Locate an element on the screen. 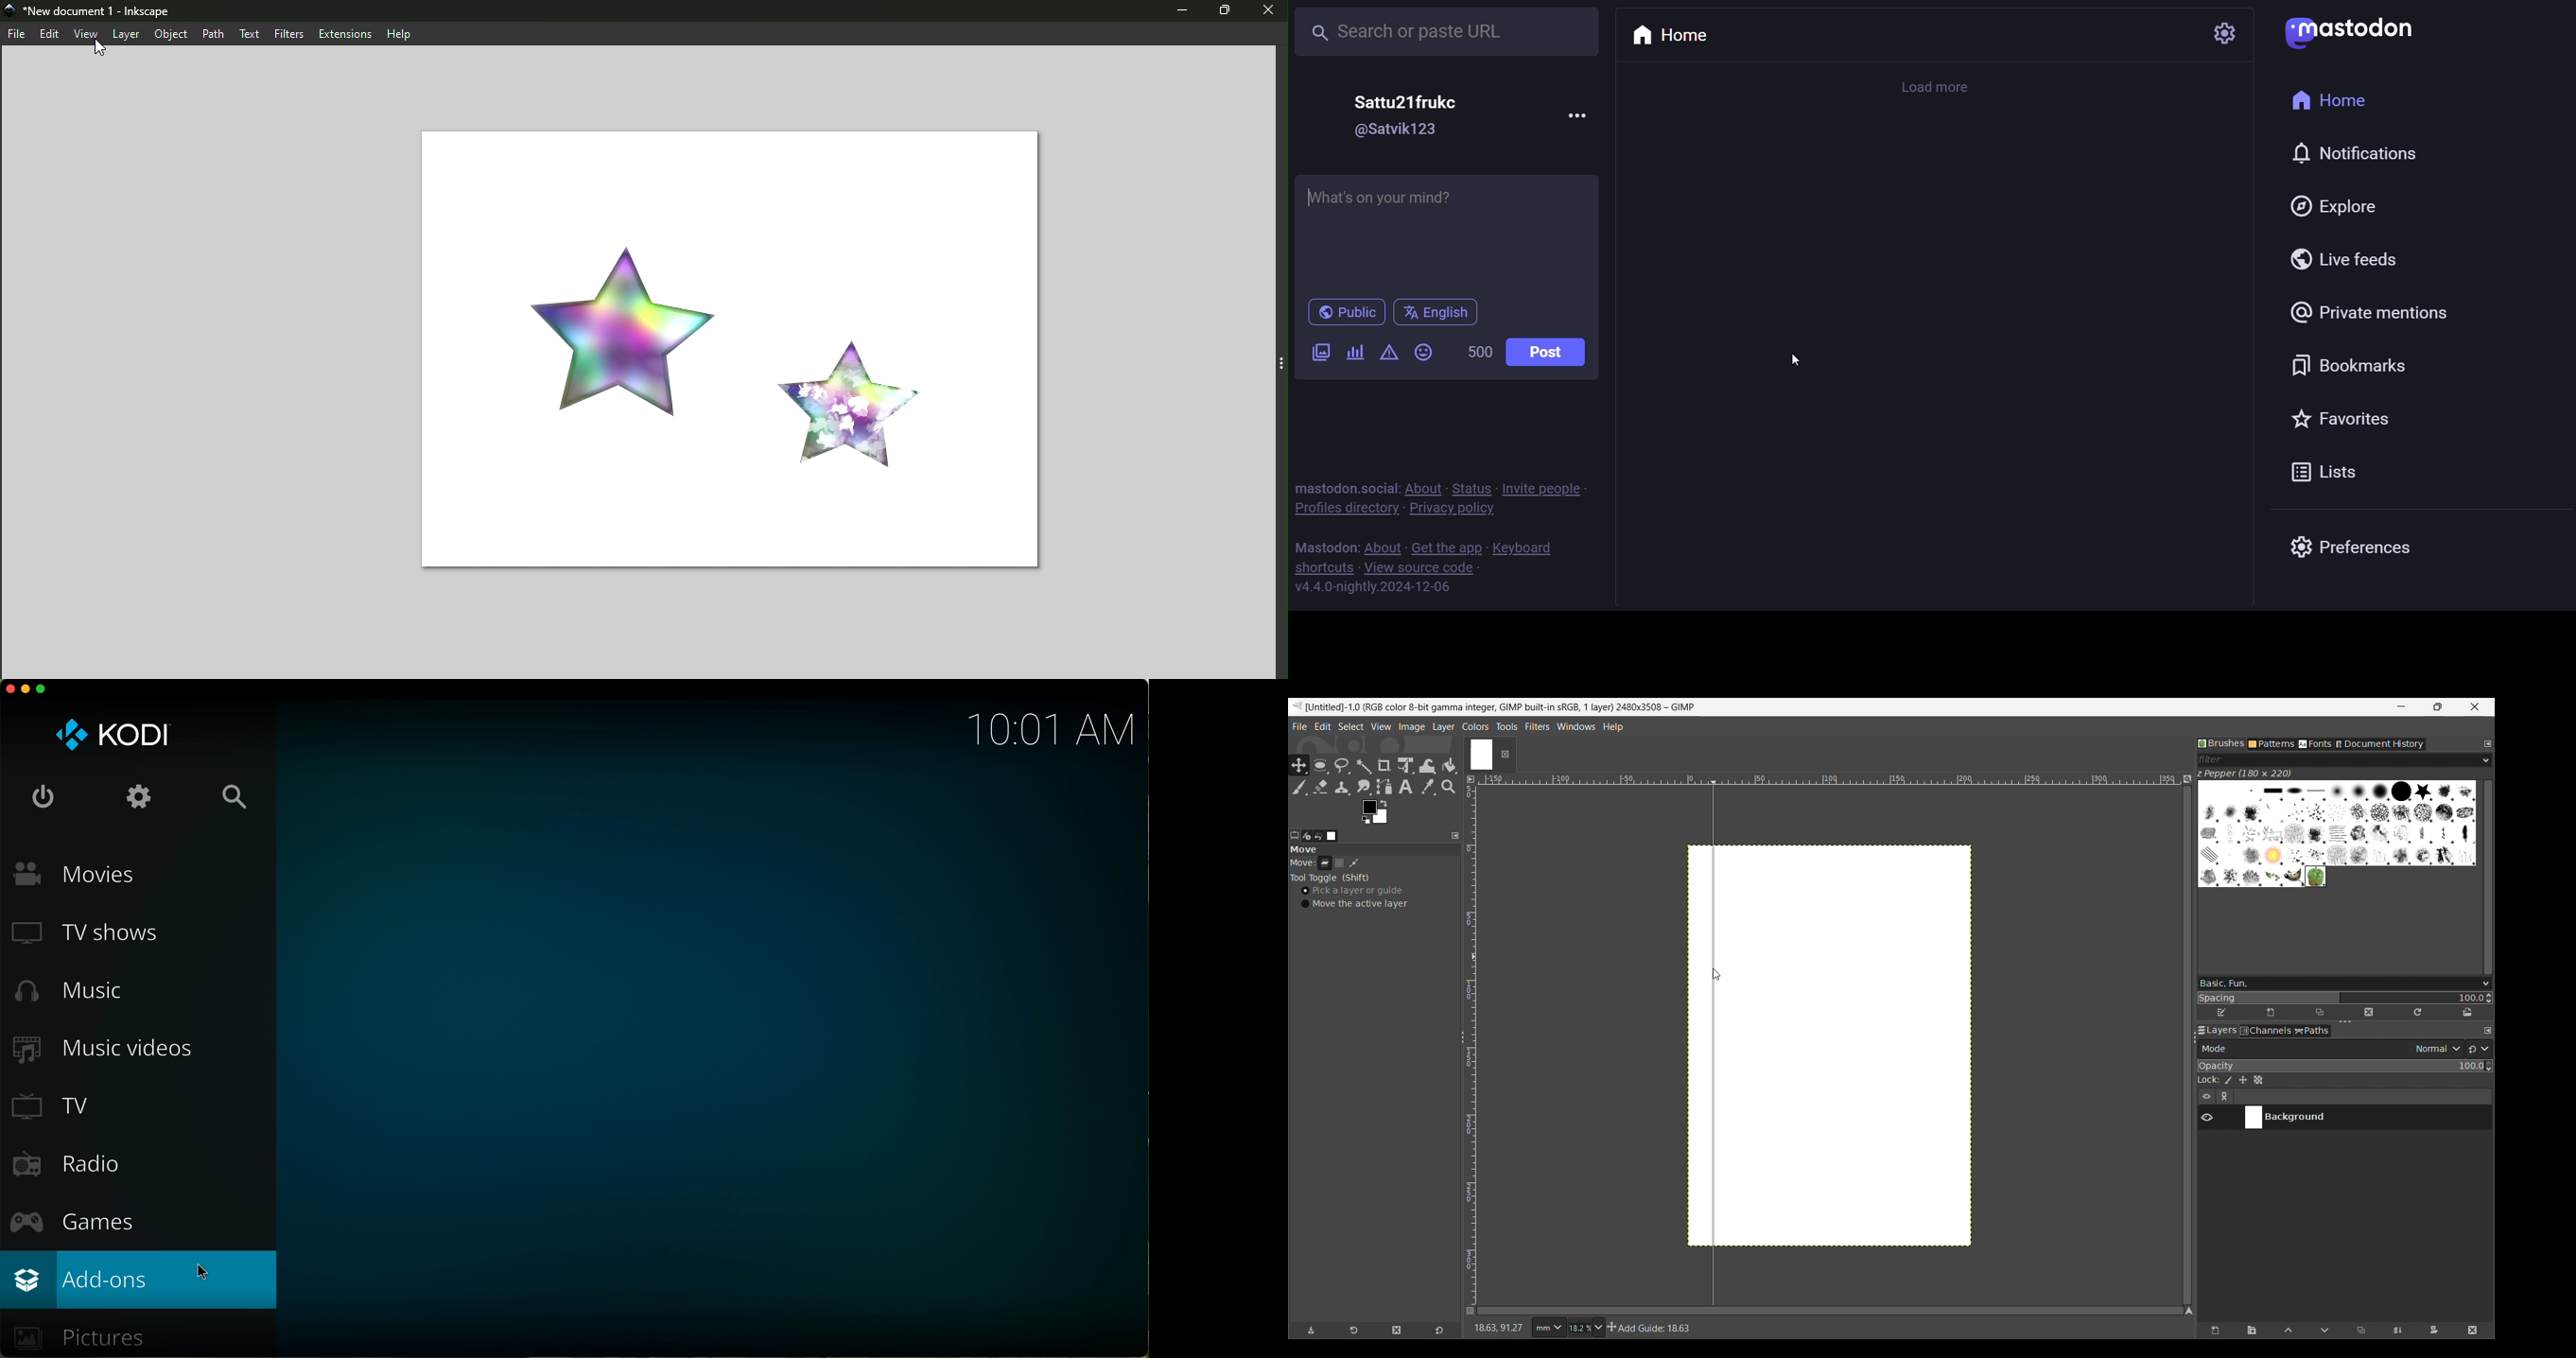 This screenshot has width=2576, height=1372. search is located at coordinates (237, 797).